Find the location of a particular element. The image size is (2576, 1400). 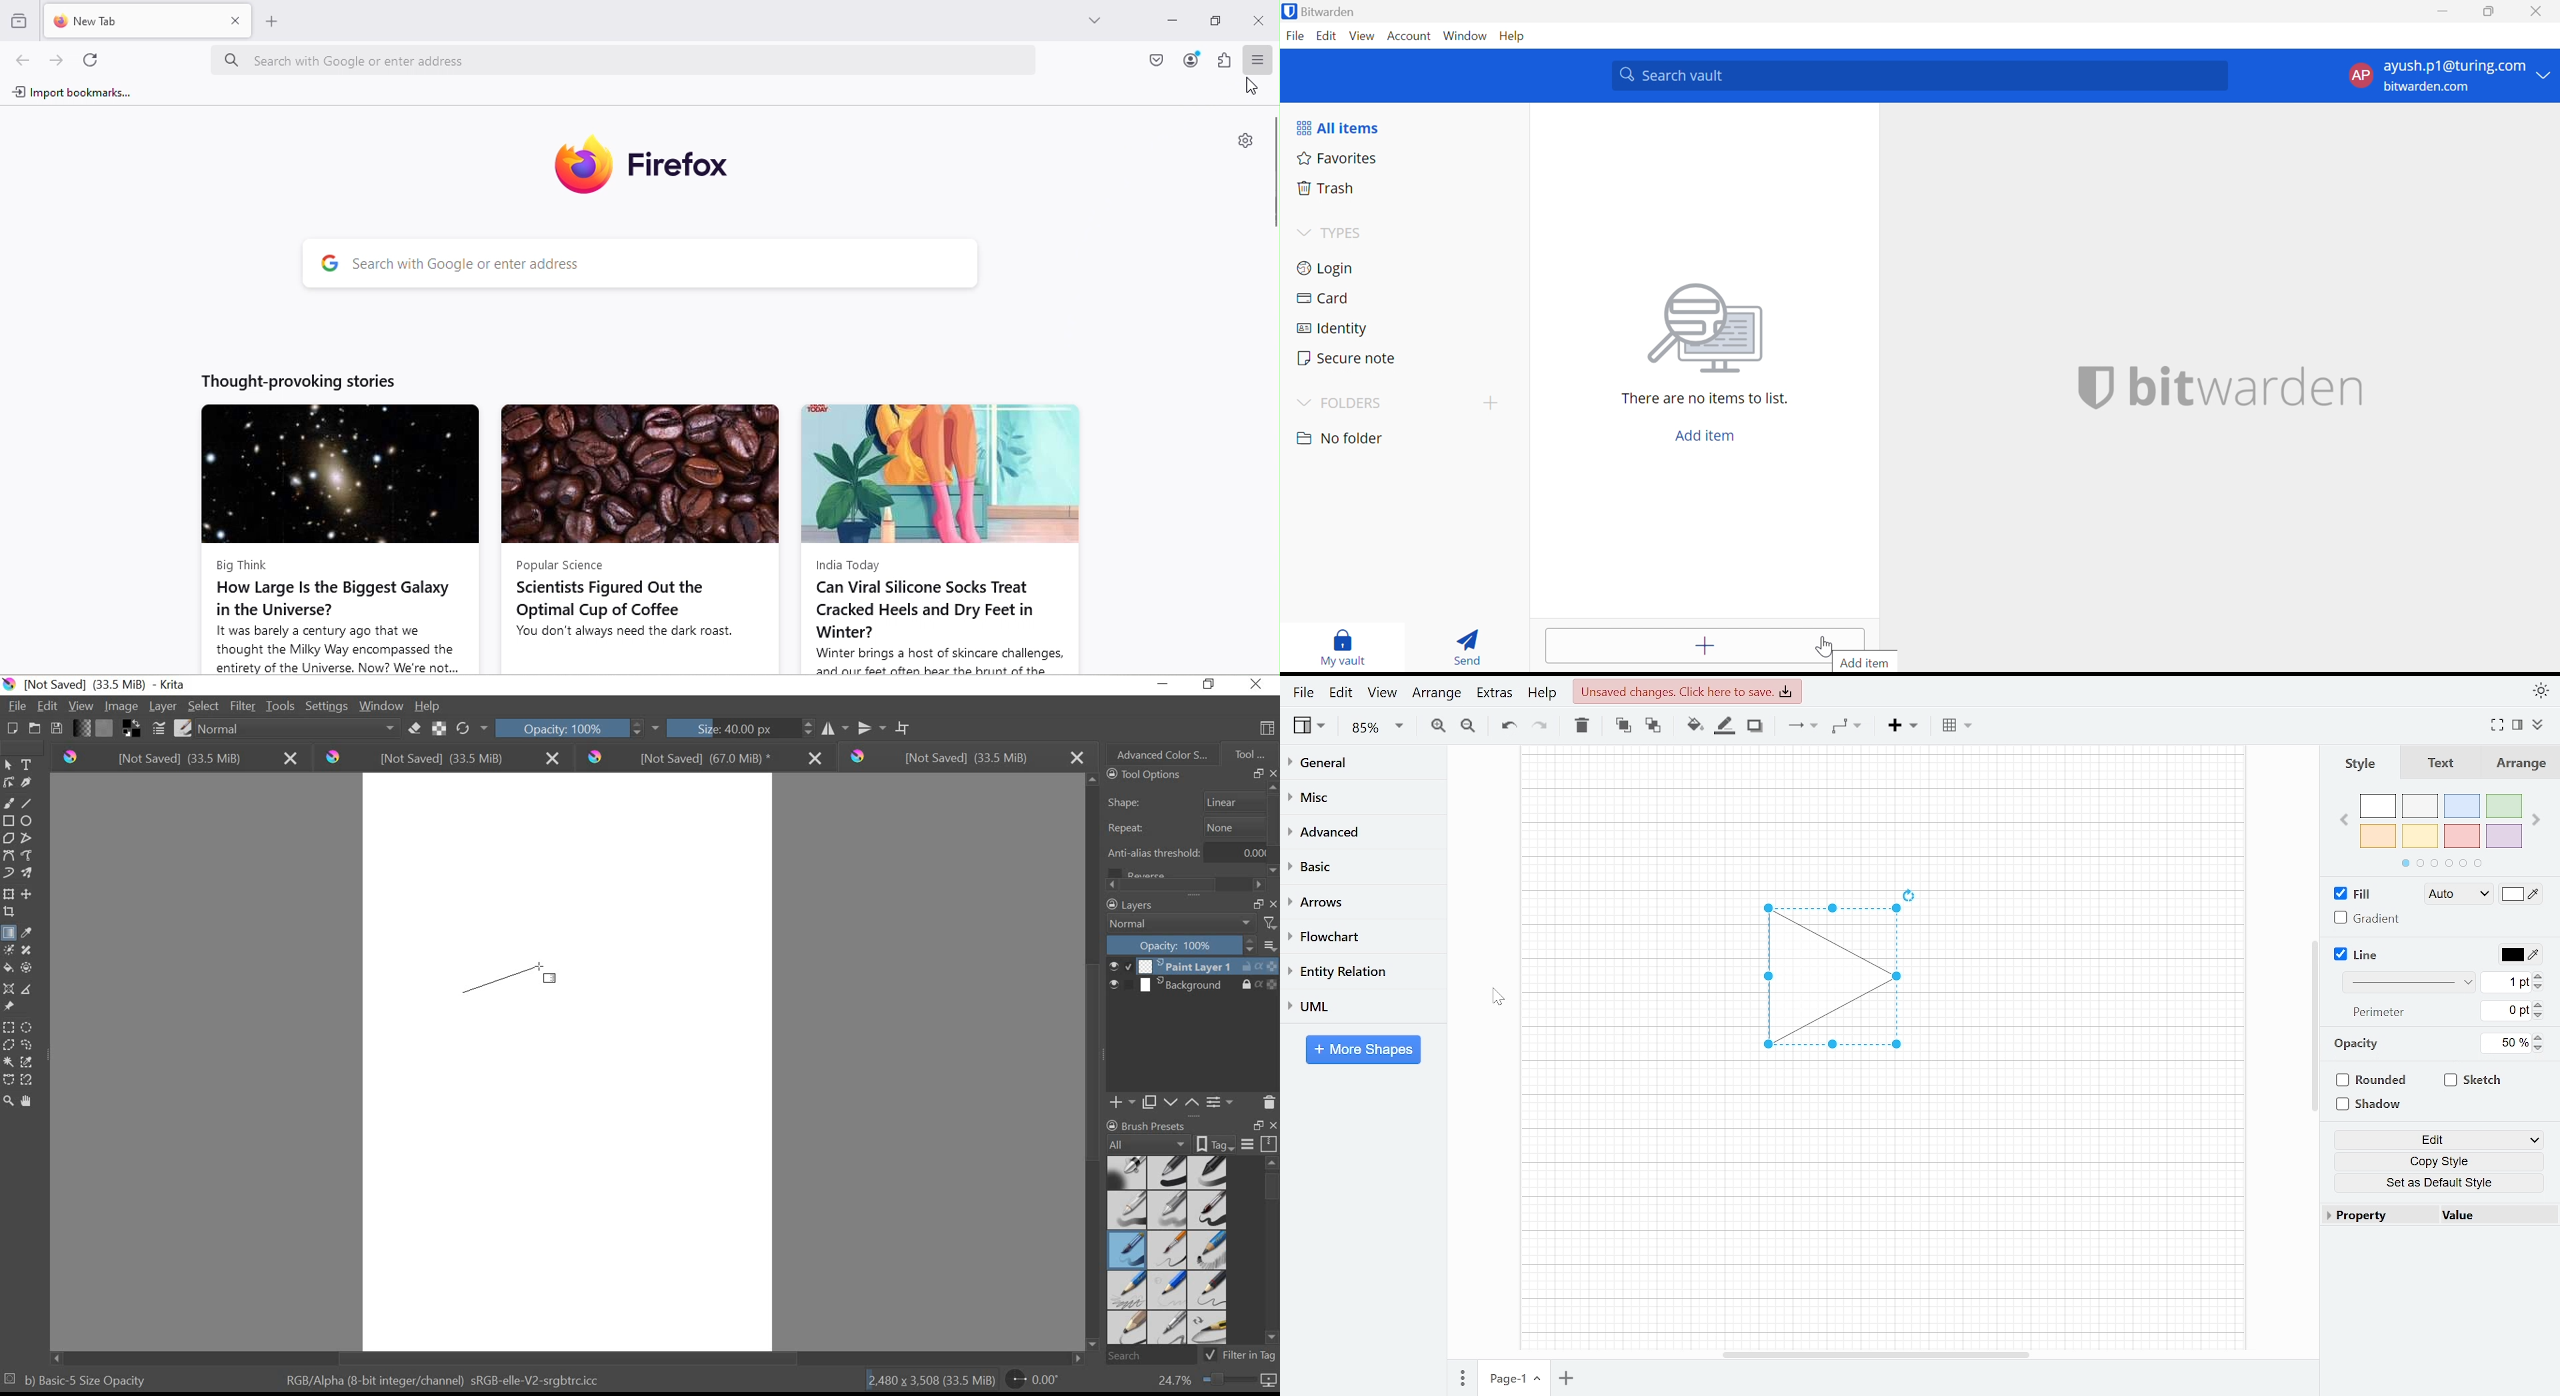

Current Opacity is located at coordinates (2503, 1042).